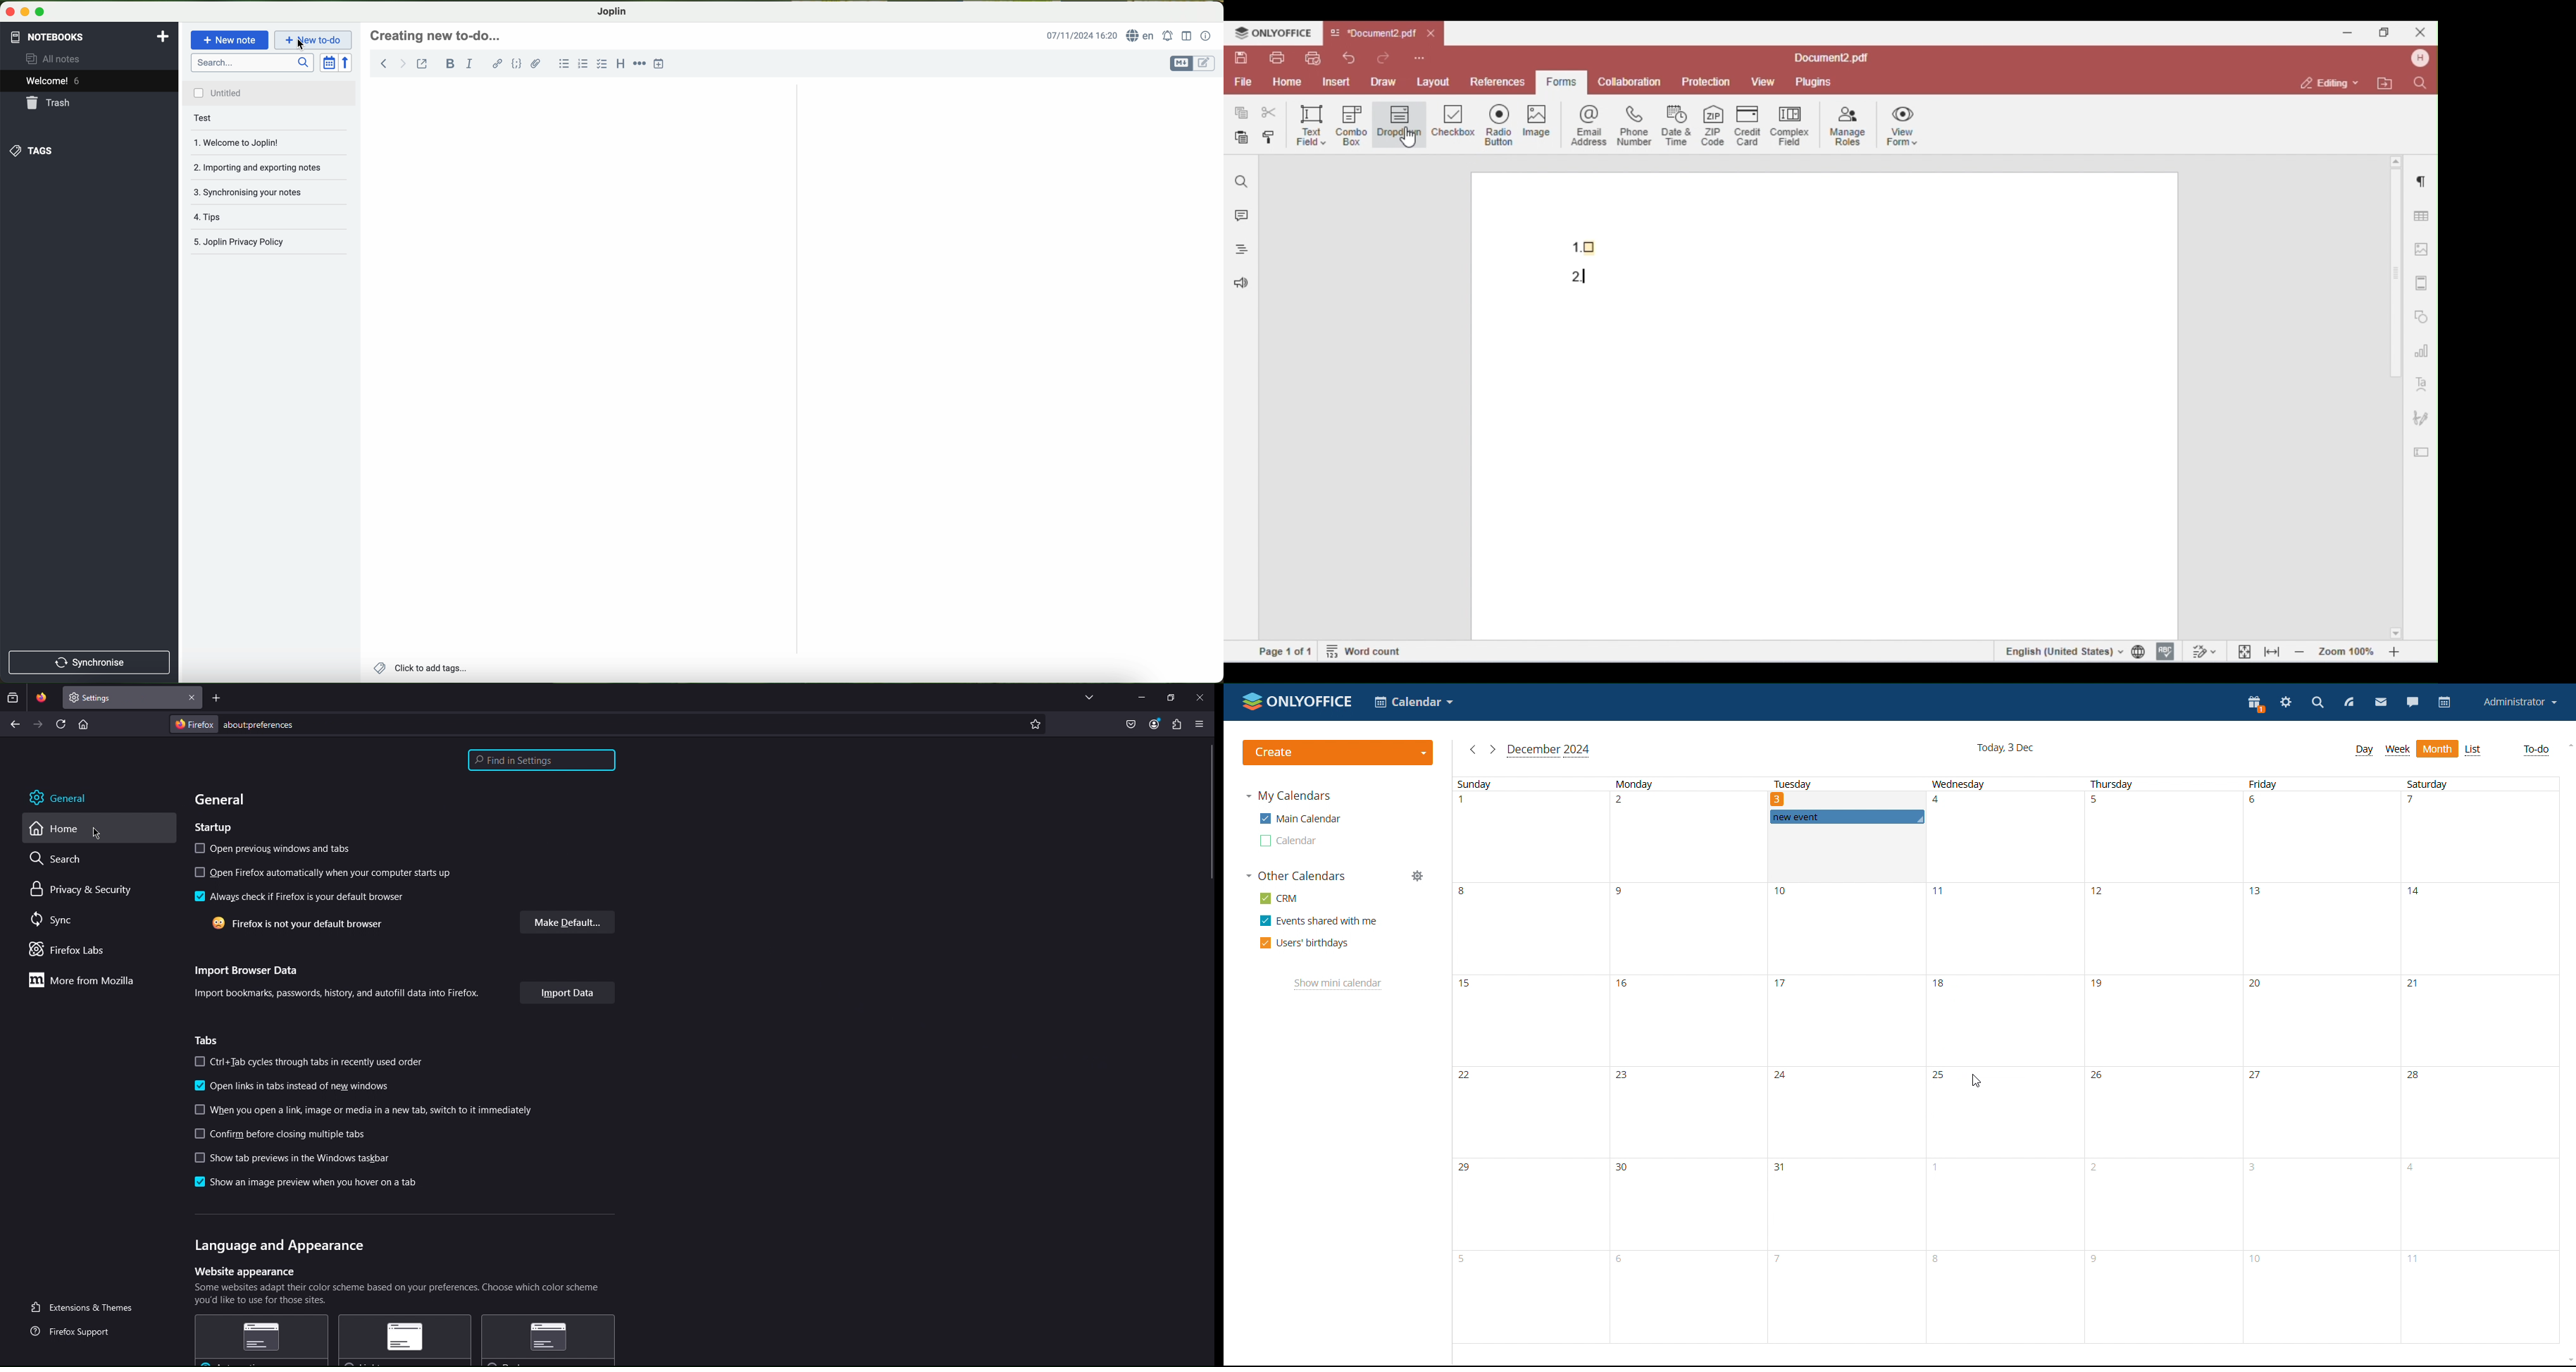  What do you see at coordinates (314, 41) in the screenshot?
I see `new to-do button` at bounding box center [314, 41].